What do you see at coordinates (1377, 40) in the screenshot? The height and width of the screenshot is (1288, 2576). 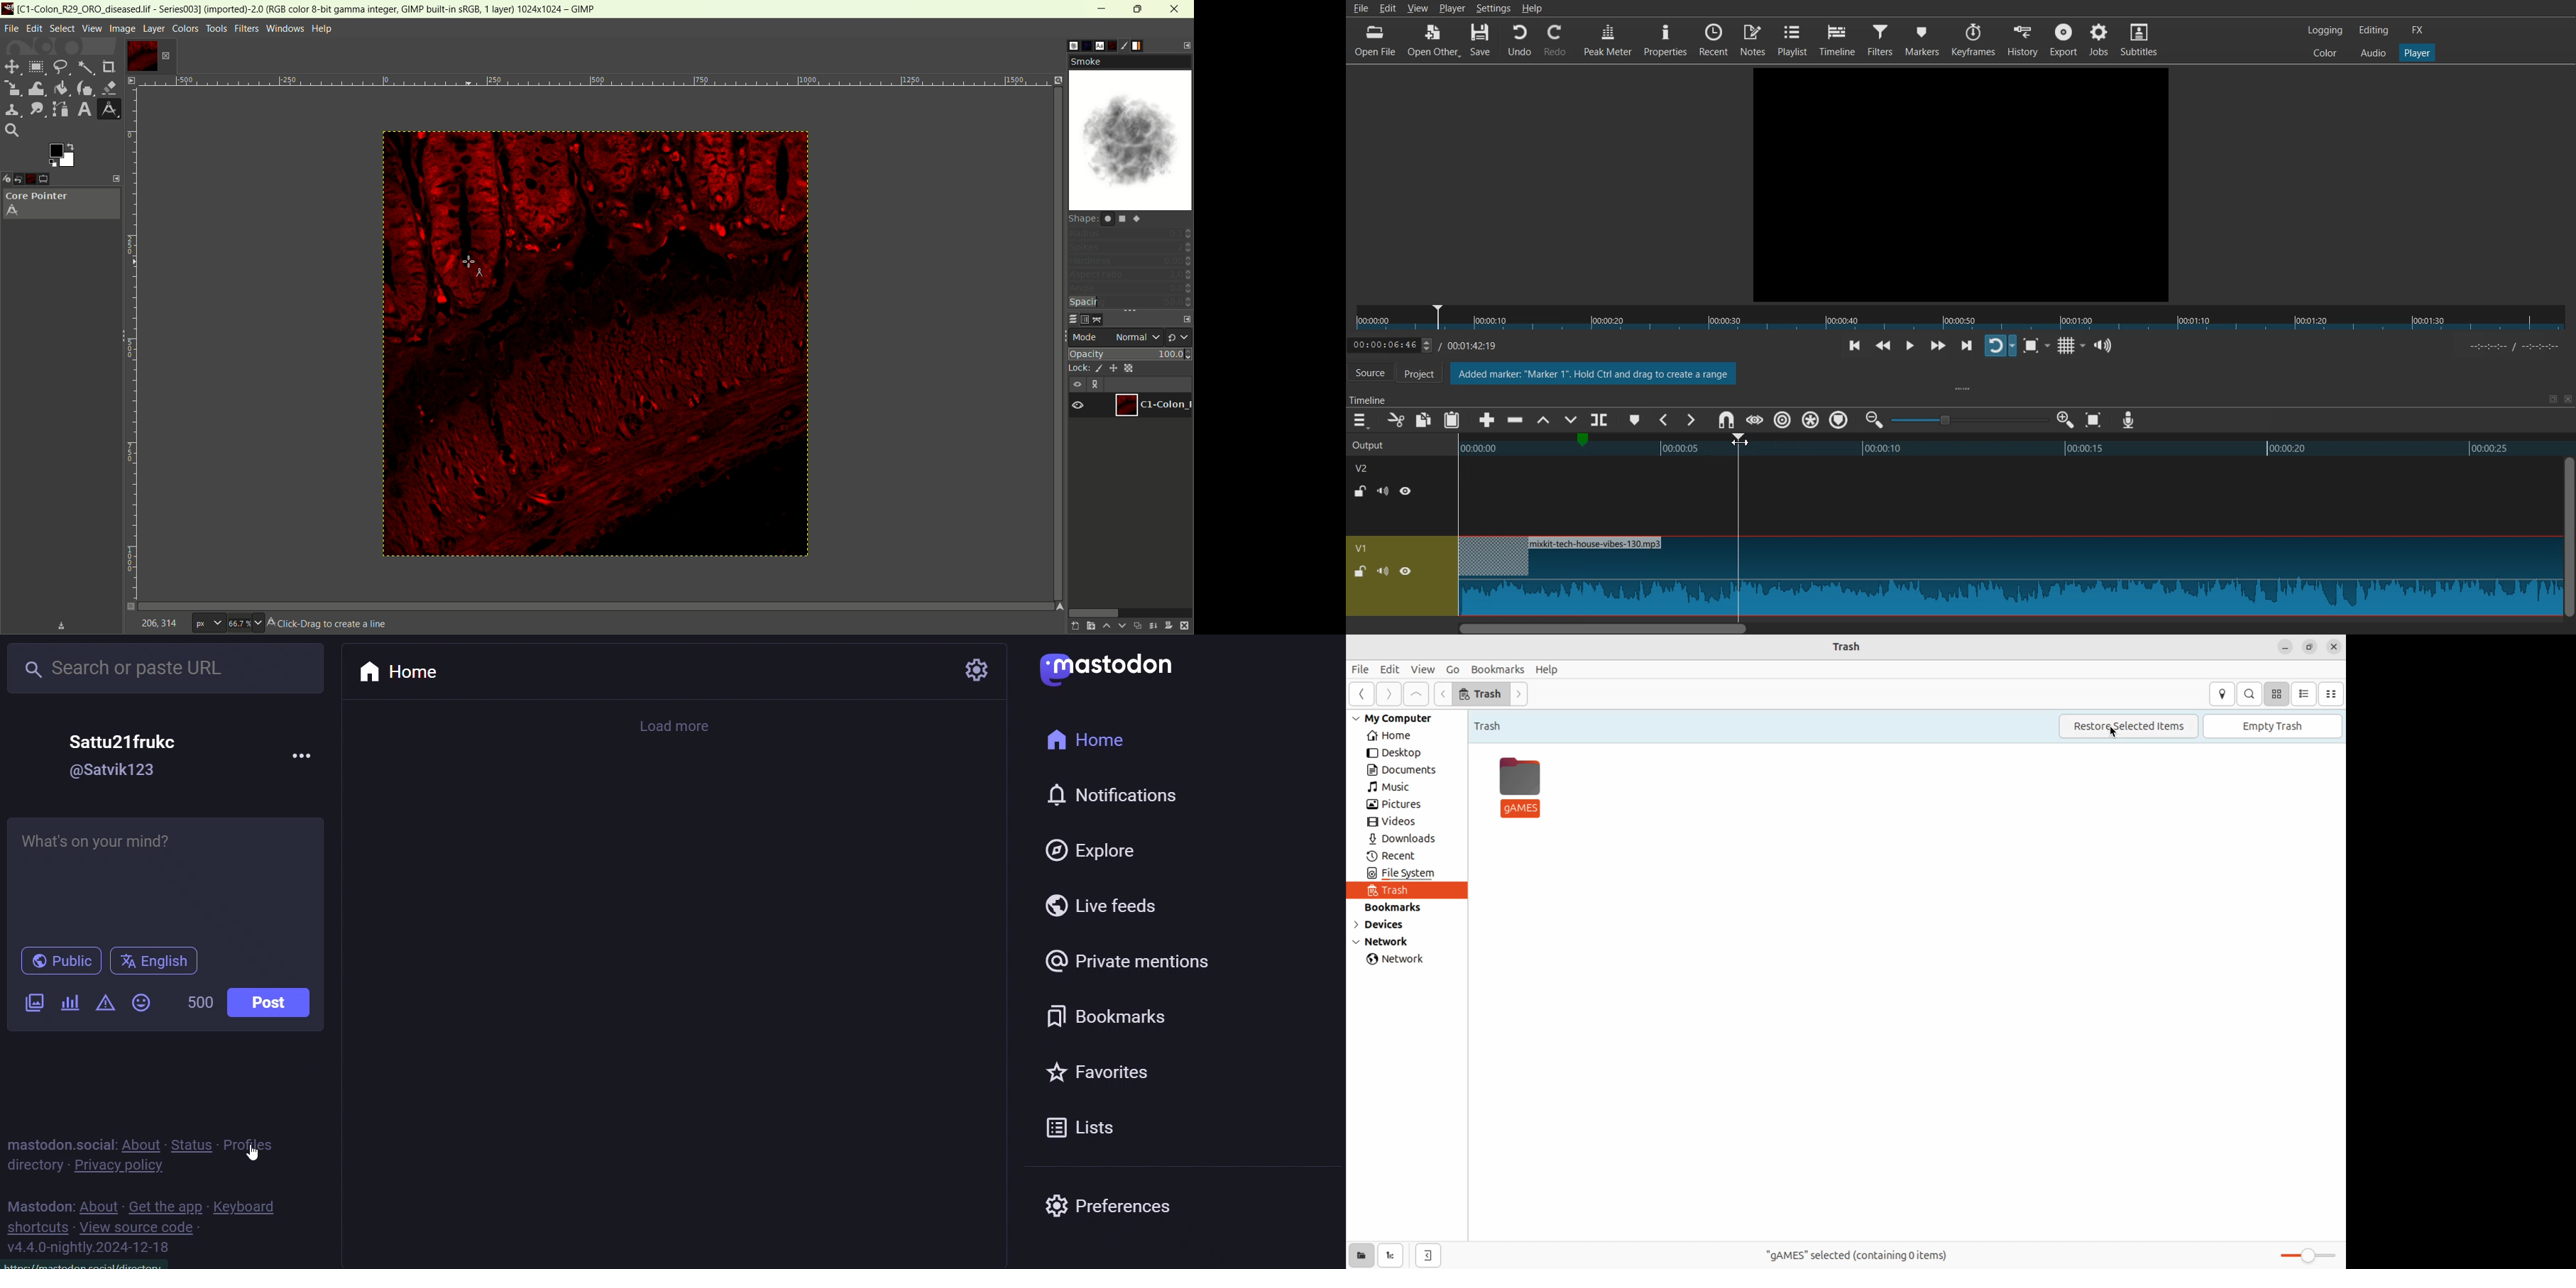 I see `Open File` at bounding box center [1377, 40].